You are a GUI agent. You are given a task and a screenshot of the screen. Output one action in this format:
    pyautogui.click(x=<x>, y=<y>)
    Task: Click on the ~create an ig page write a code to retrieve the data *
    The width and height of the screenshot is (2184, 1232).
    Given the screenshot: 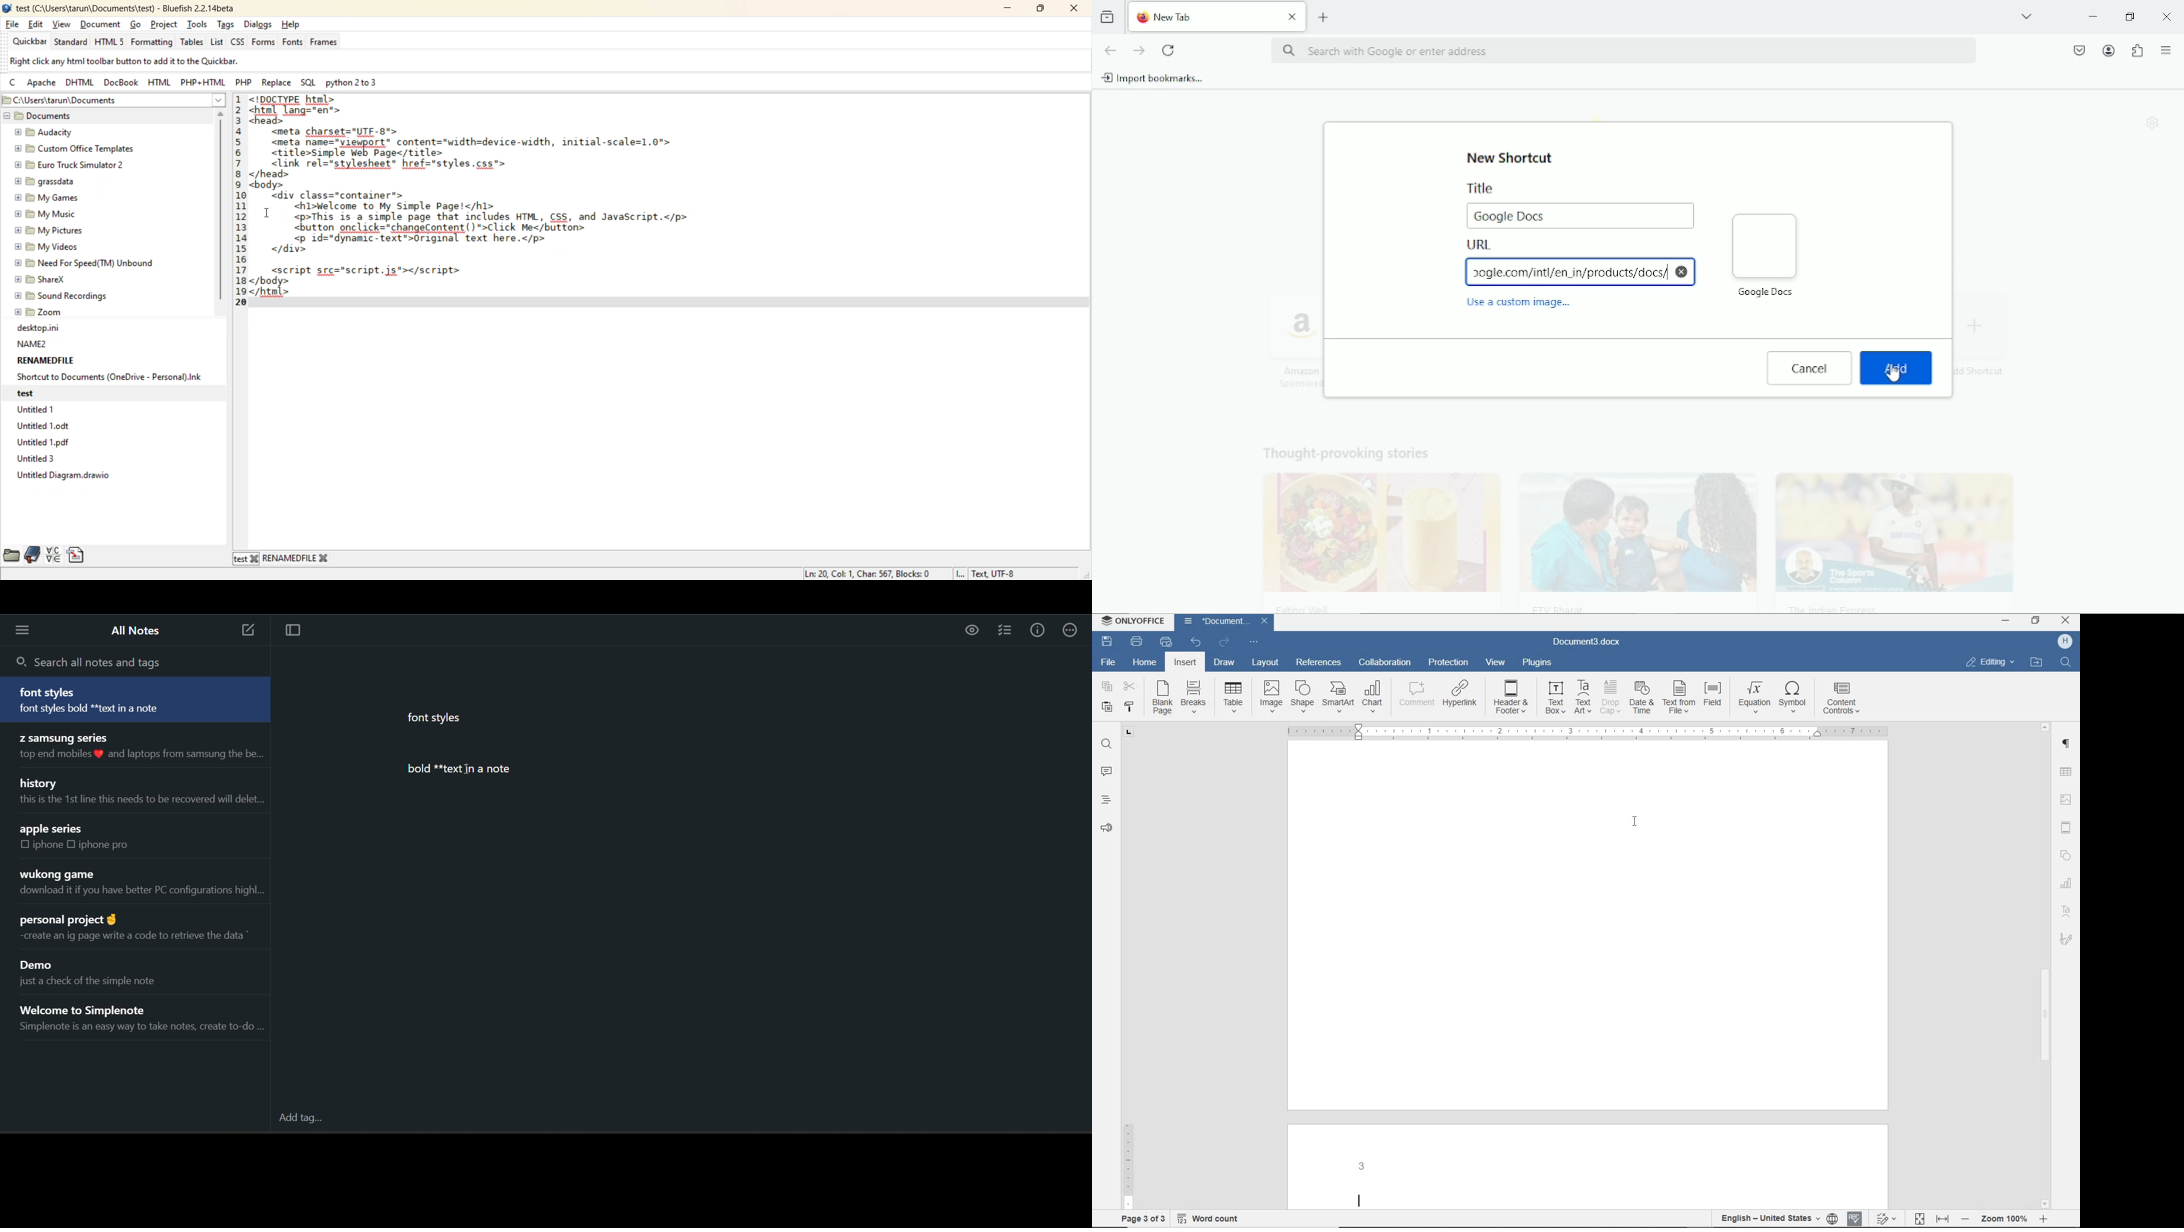 What is the action you would take?
    pyautogui.click(x=131, y=936)
    